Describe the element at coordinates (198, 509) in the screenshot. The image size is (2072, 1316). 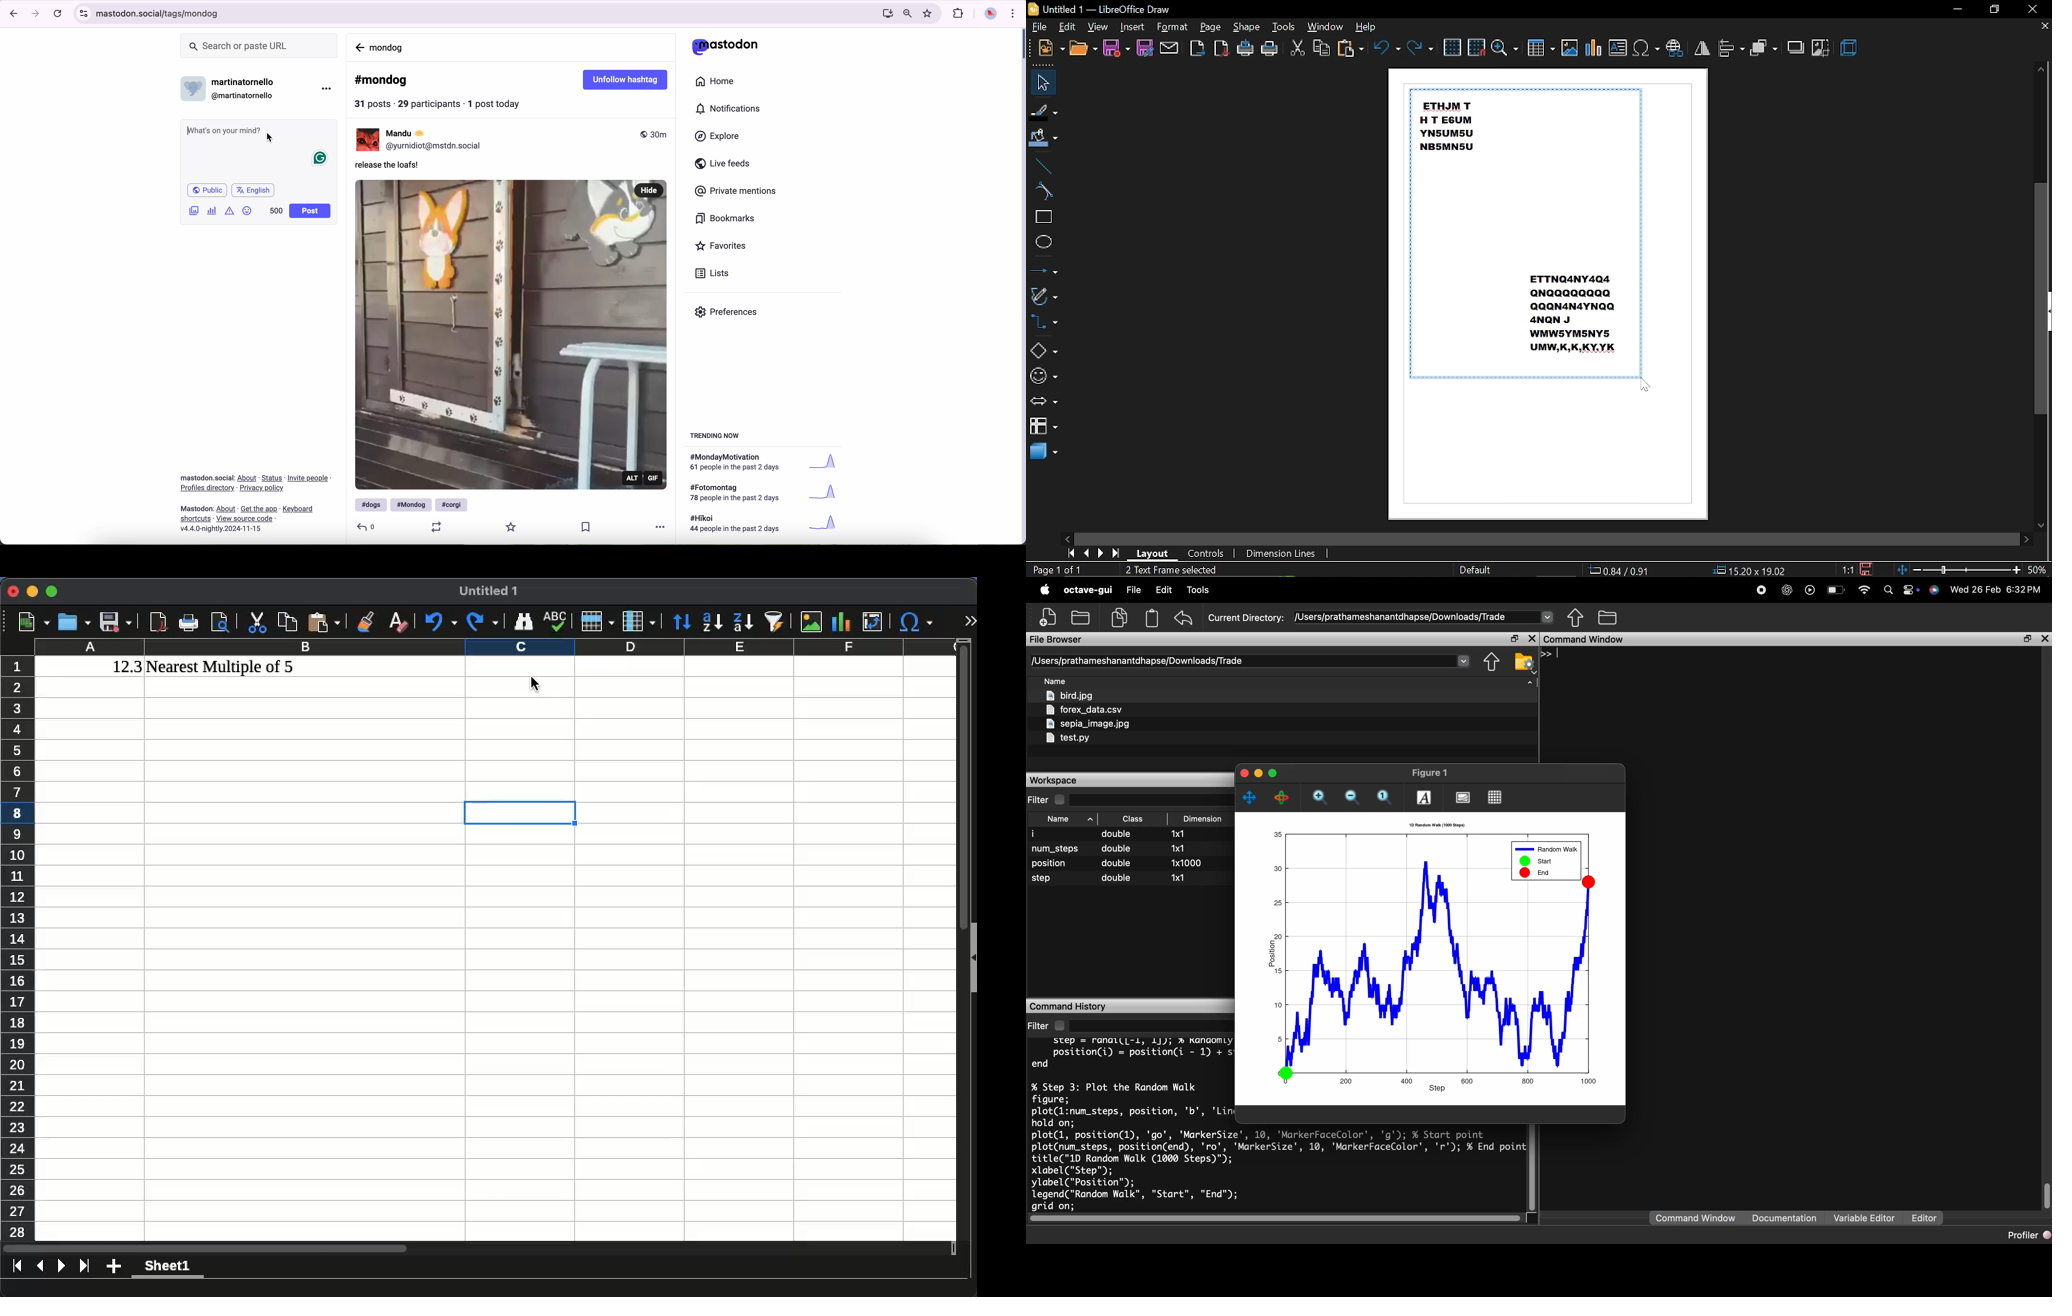
I see `mastodon` at that location.